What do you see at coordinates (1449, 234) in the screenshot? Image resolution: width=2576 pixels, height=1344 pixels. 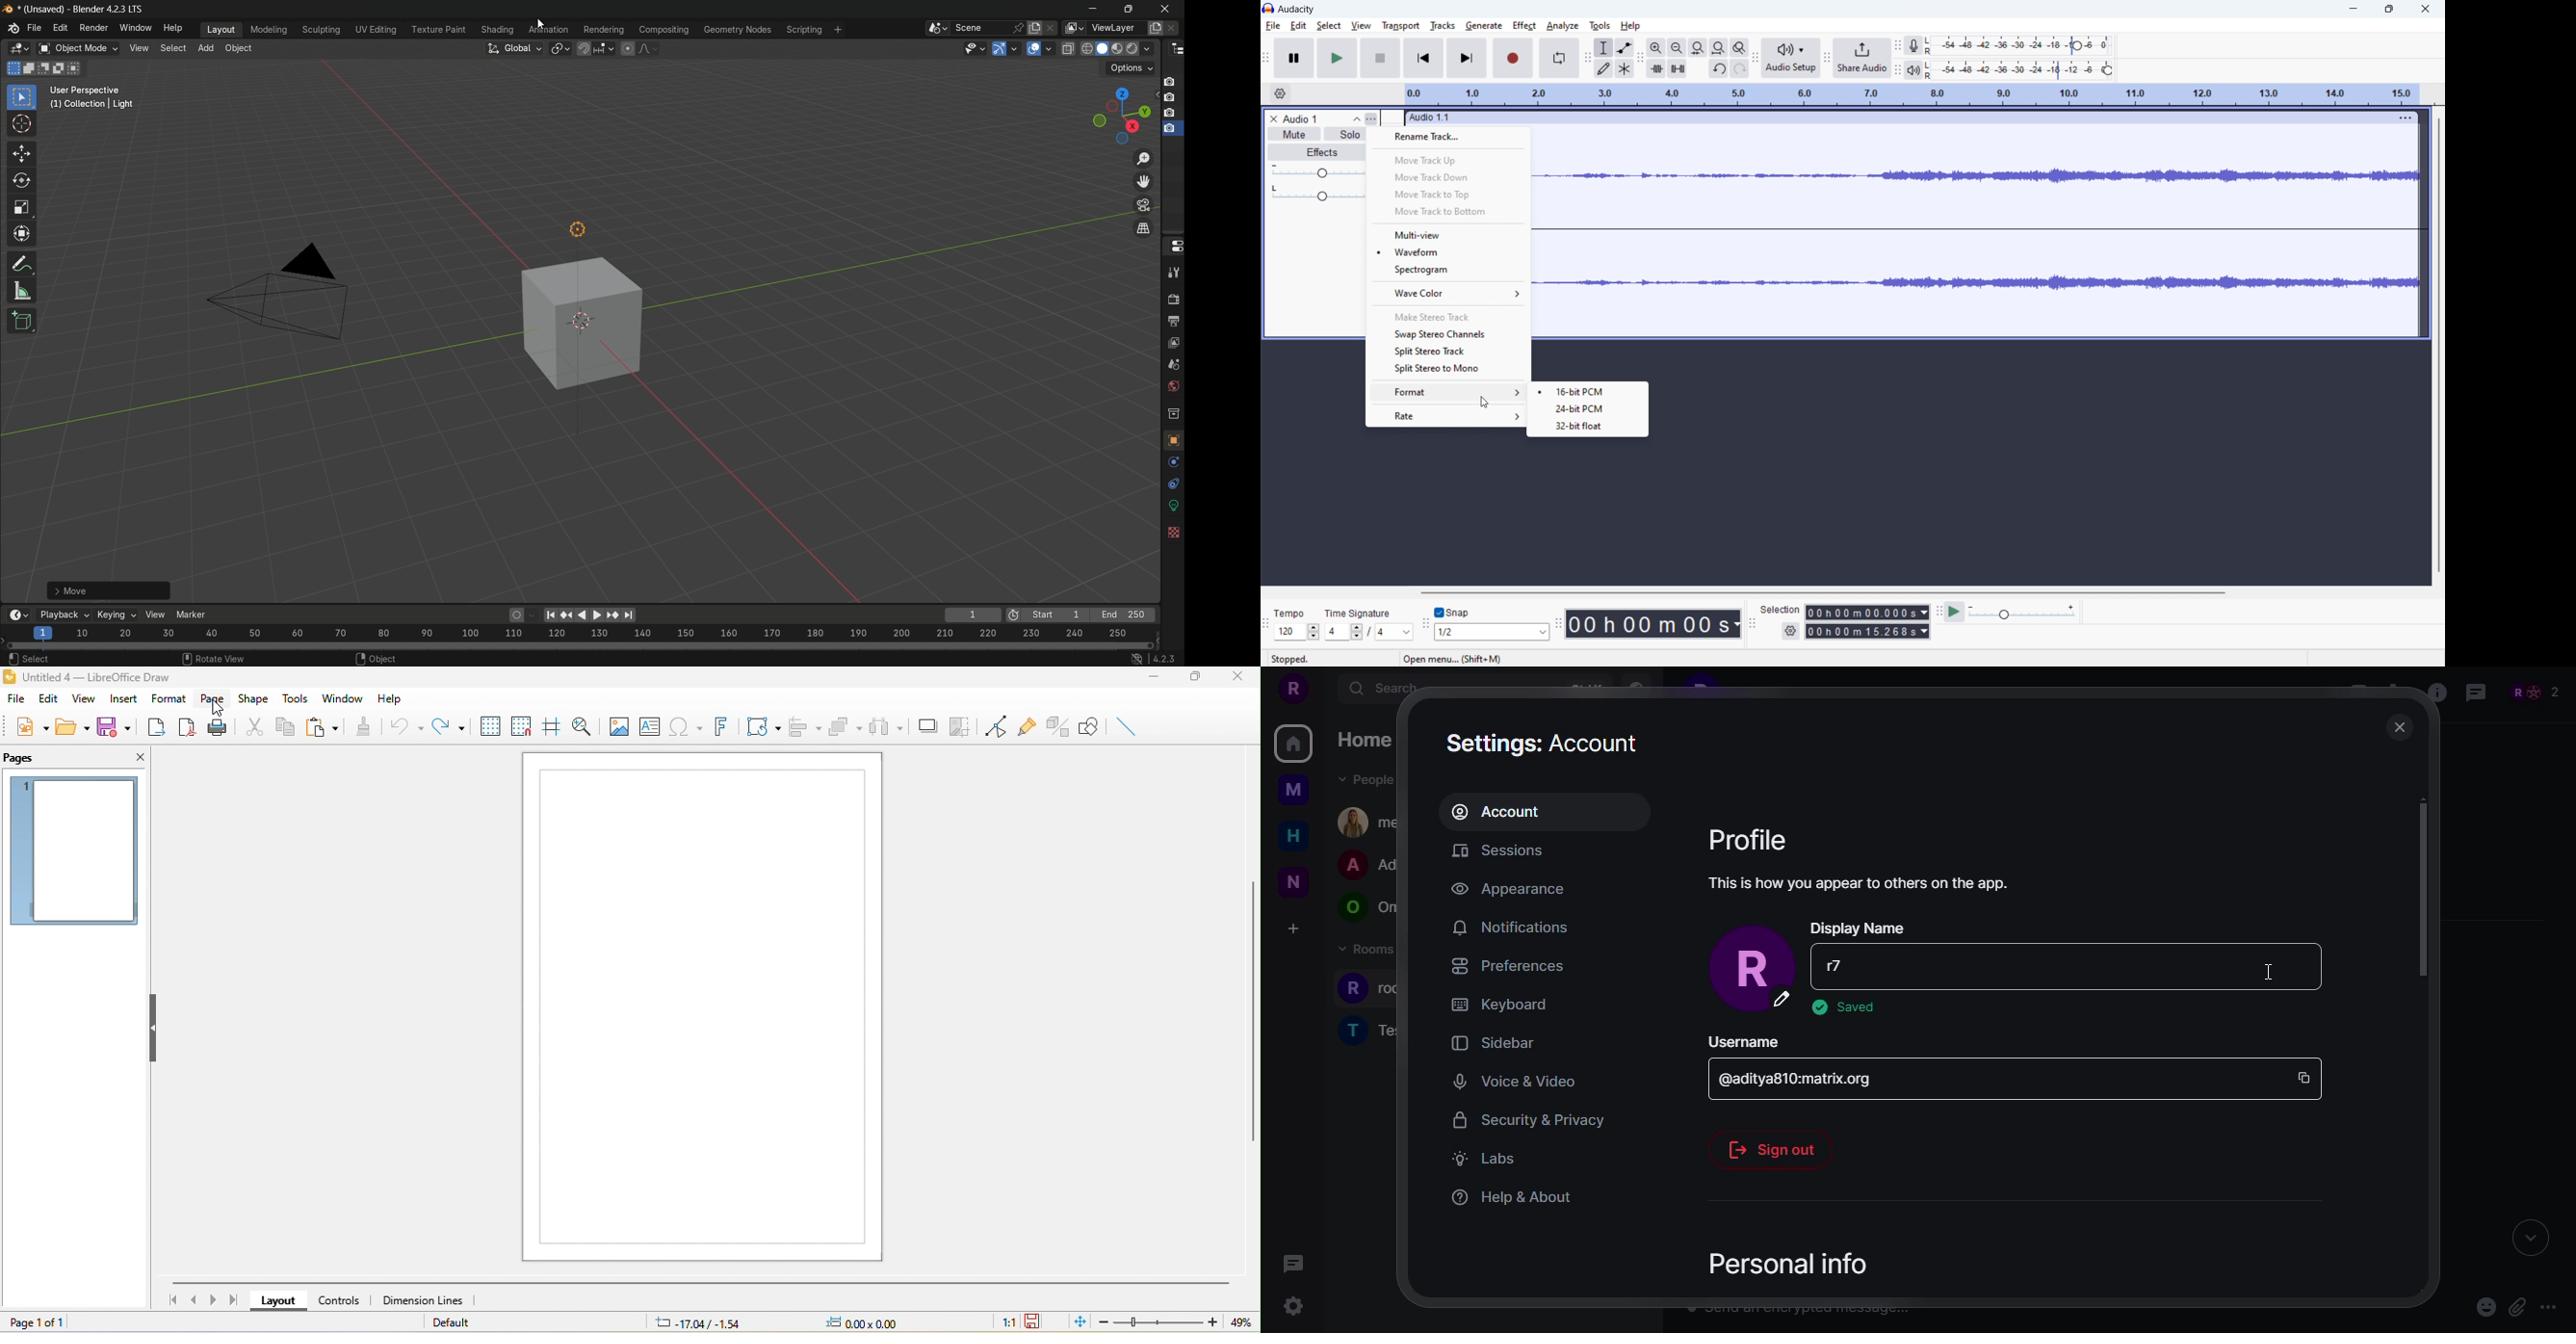 I see `multio-view` at bounding box center [1449, 234].